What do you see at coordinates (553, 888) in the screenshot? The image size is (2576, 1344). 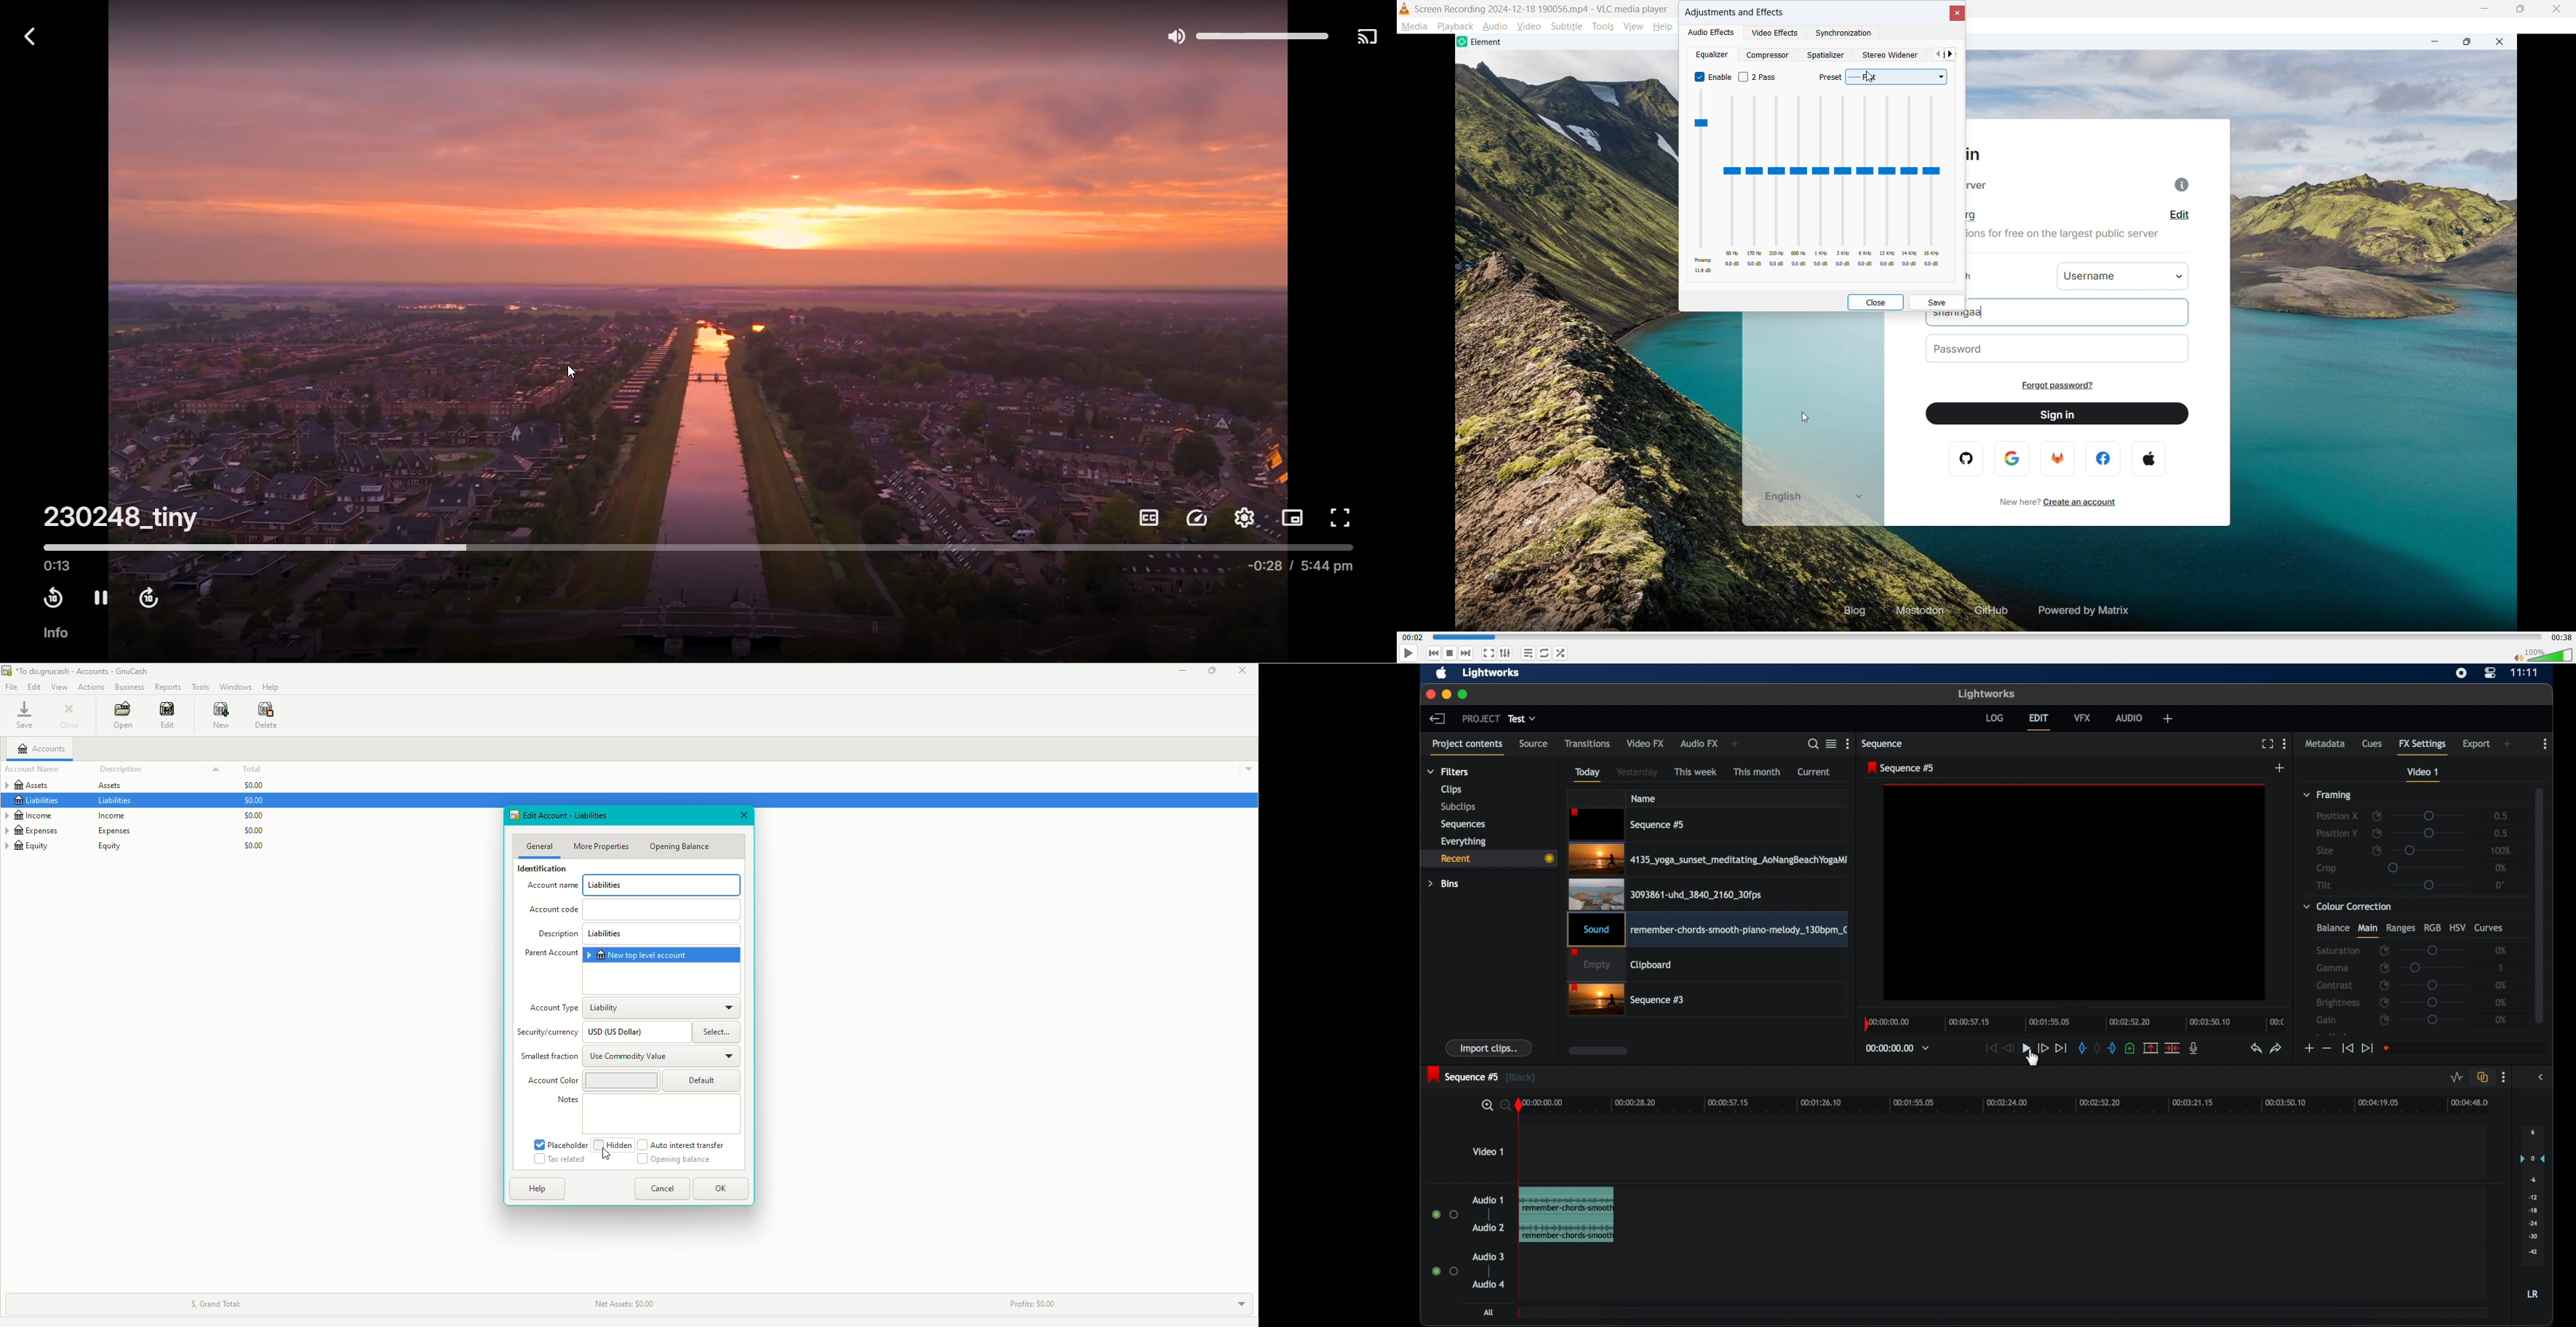 I see `Account Name` at bounding box center [553, 888].